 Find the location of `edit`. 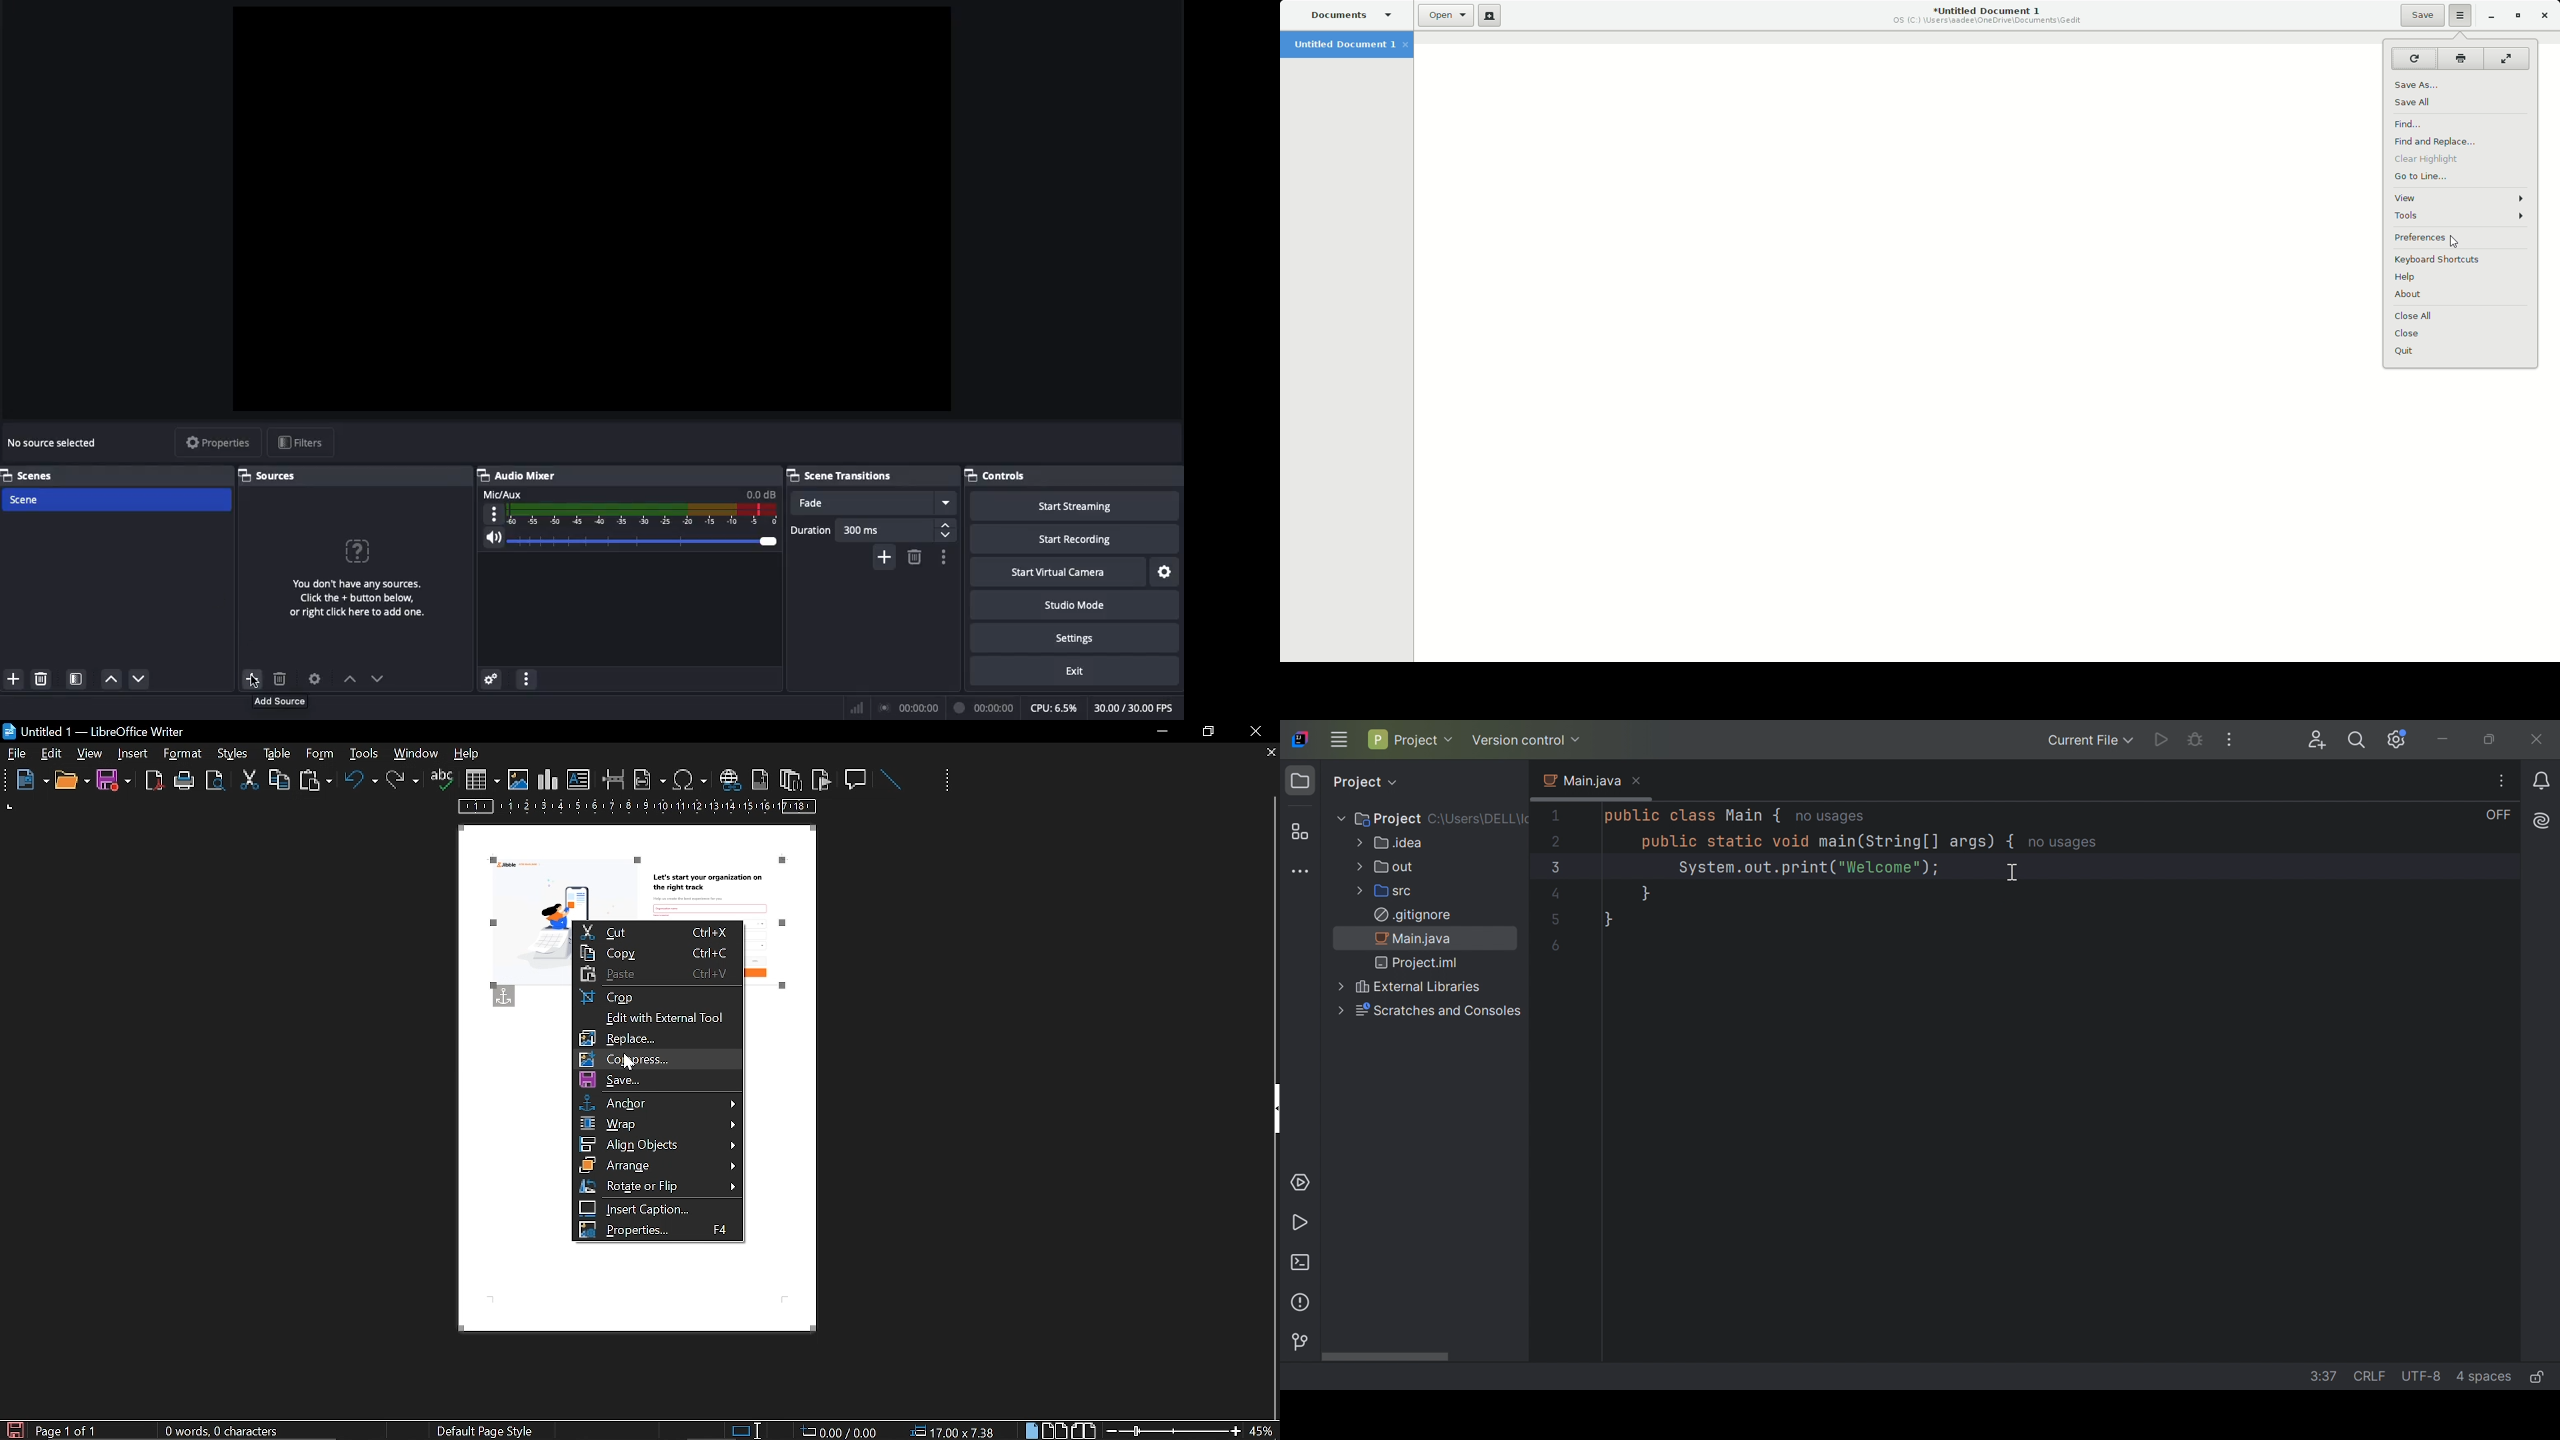

edit is located at coordinates (52, 755).